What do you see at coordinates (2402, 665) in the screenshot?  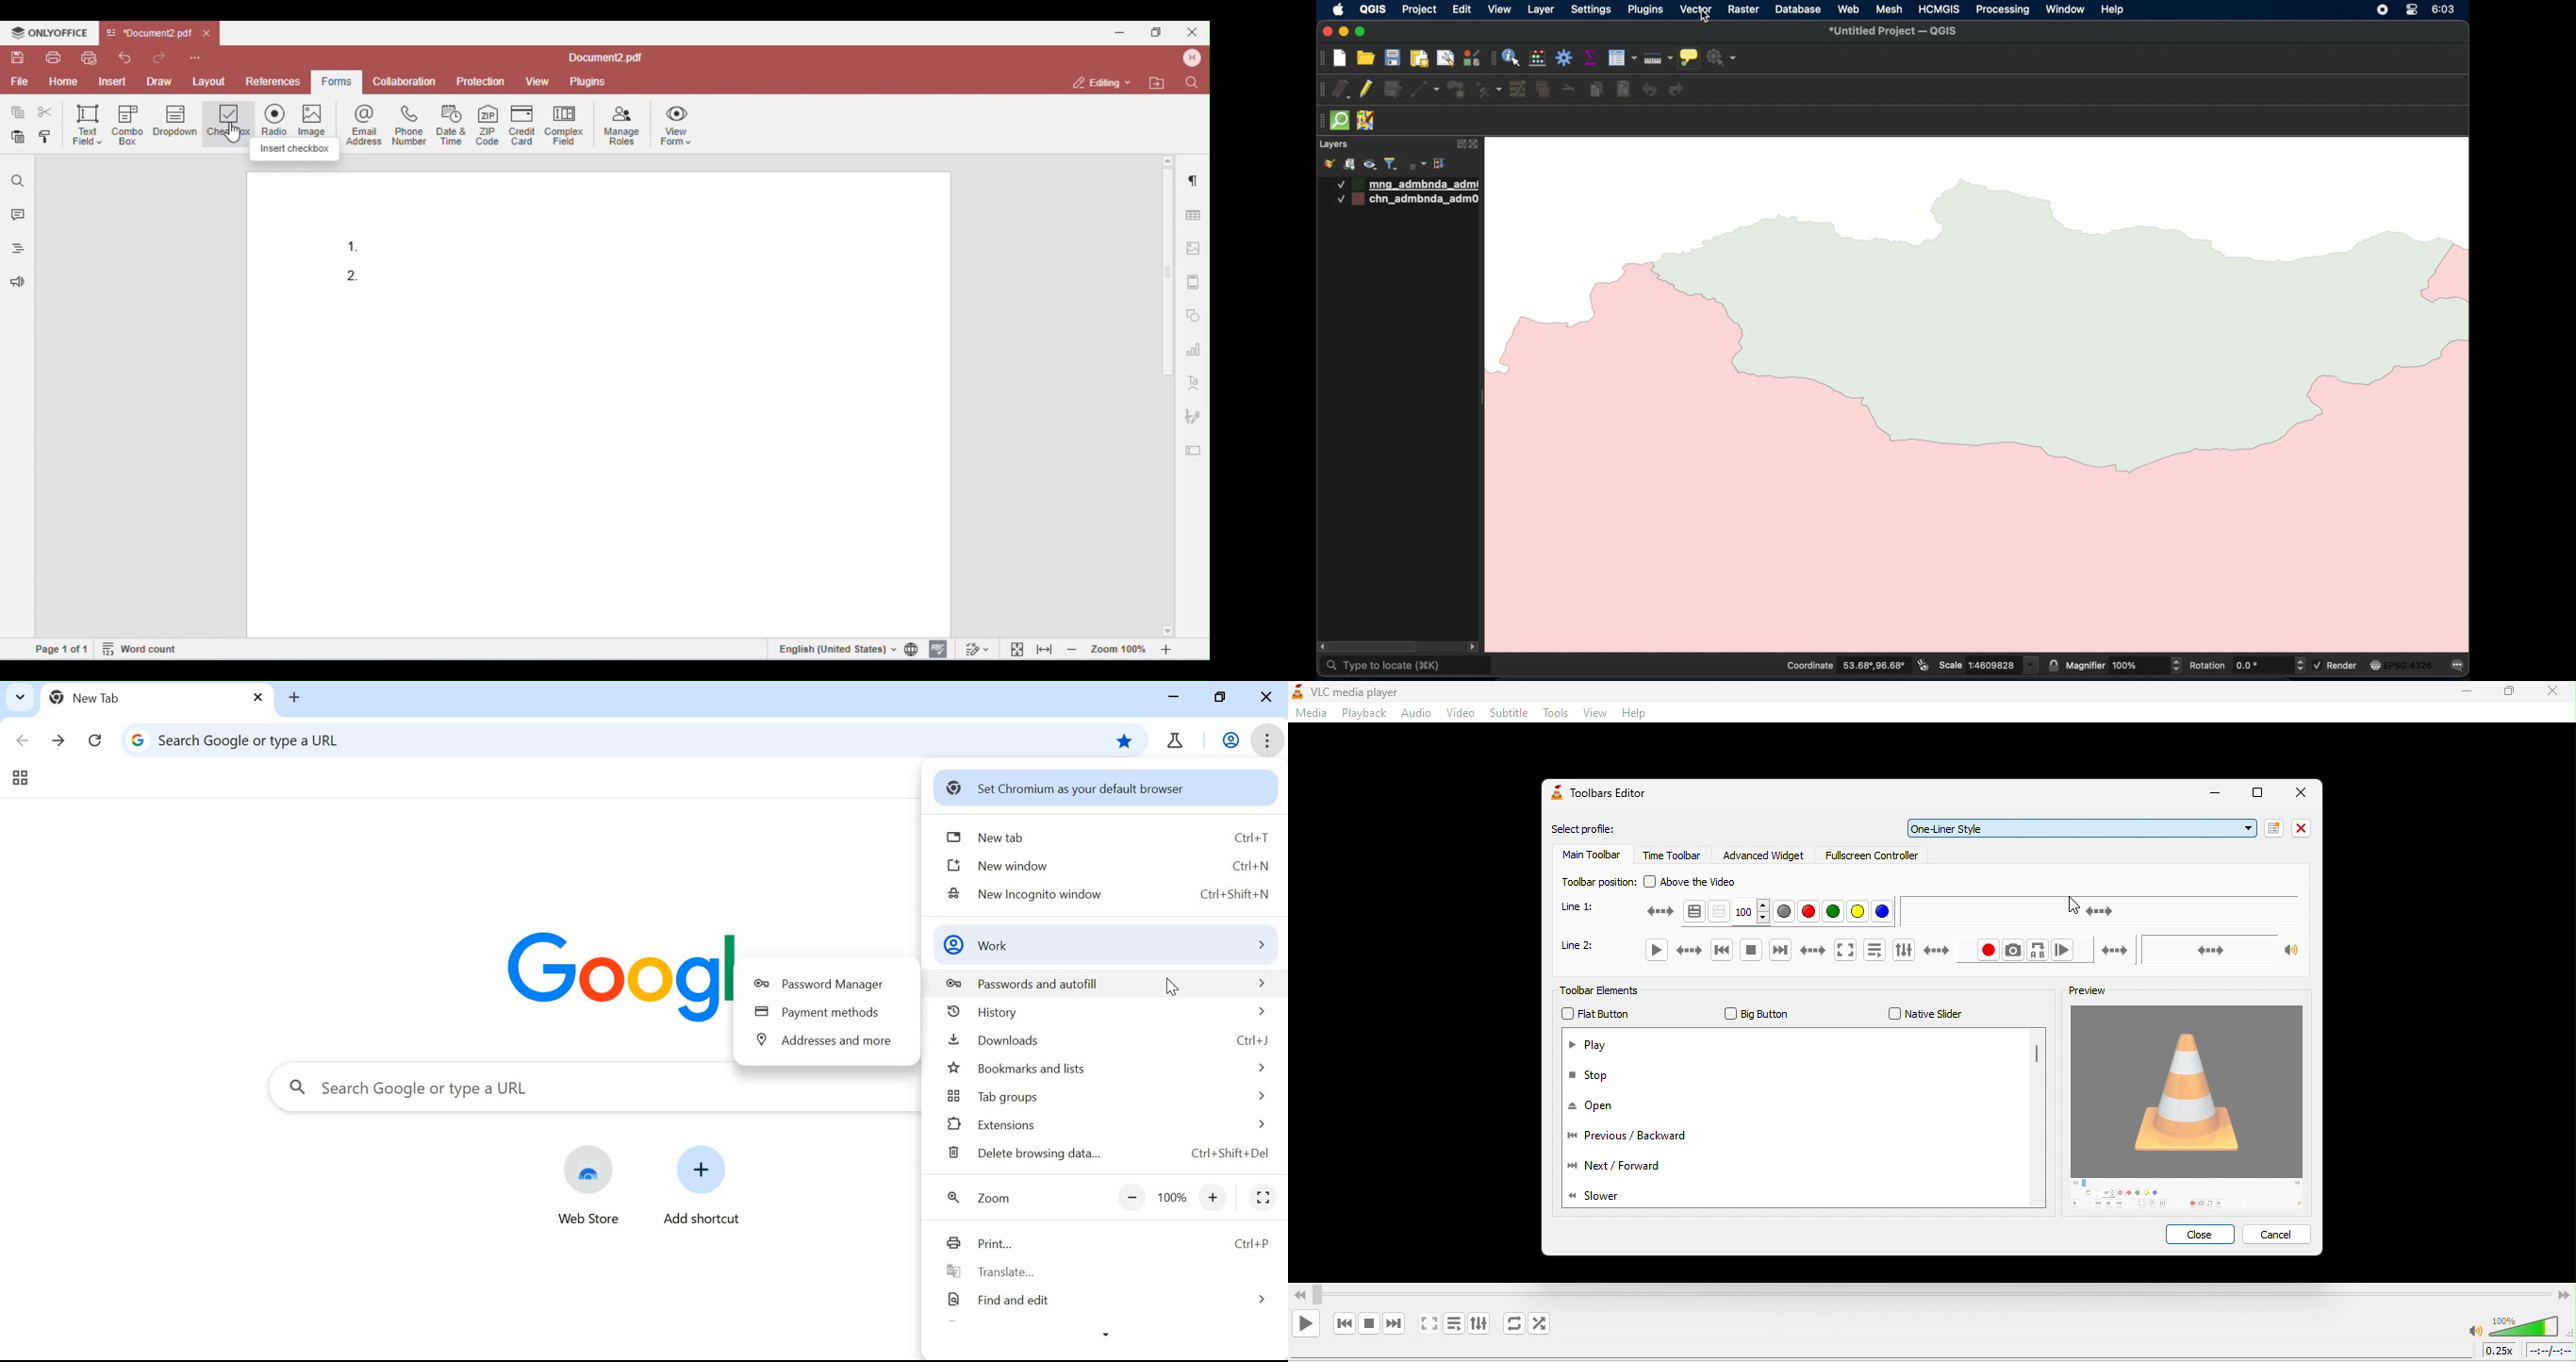 I see `current crs` at bounding box center [2402, 665].